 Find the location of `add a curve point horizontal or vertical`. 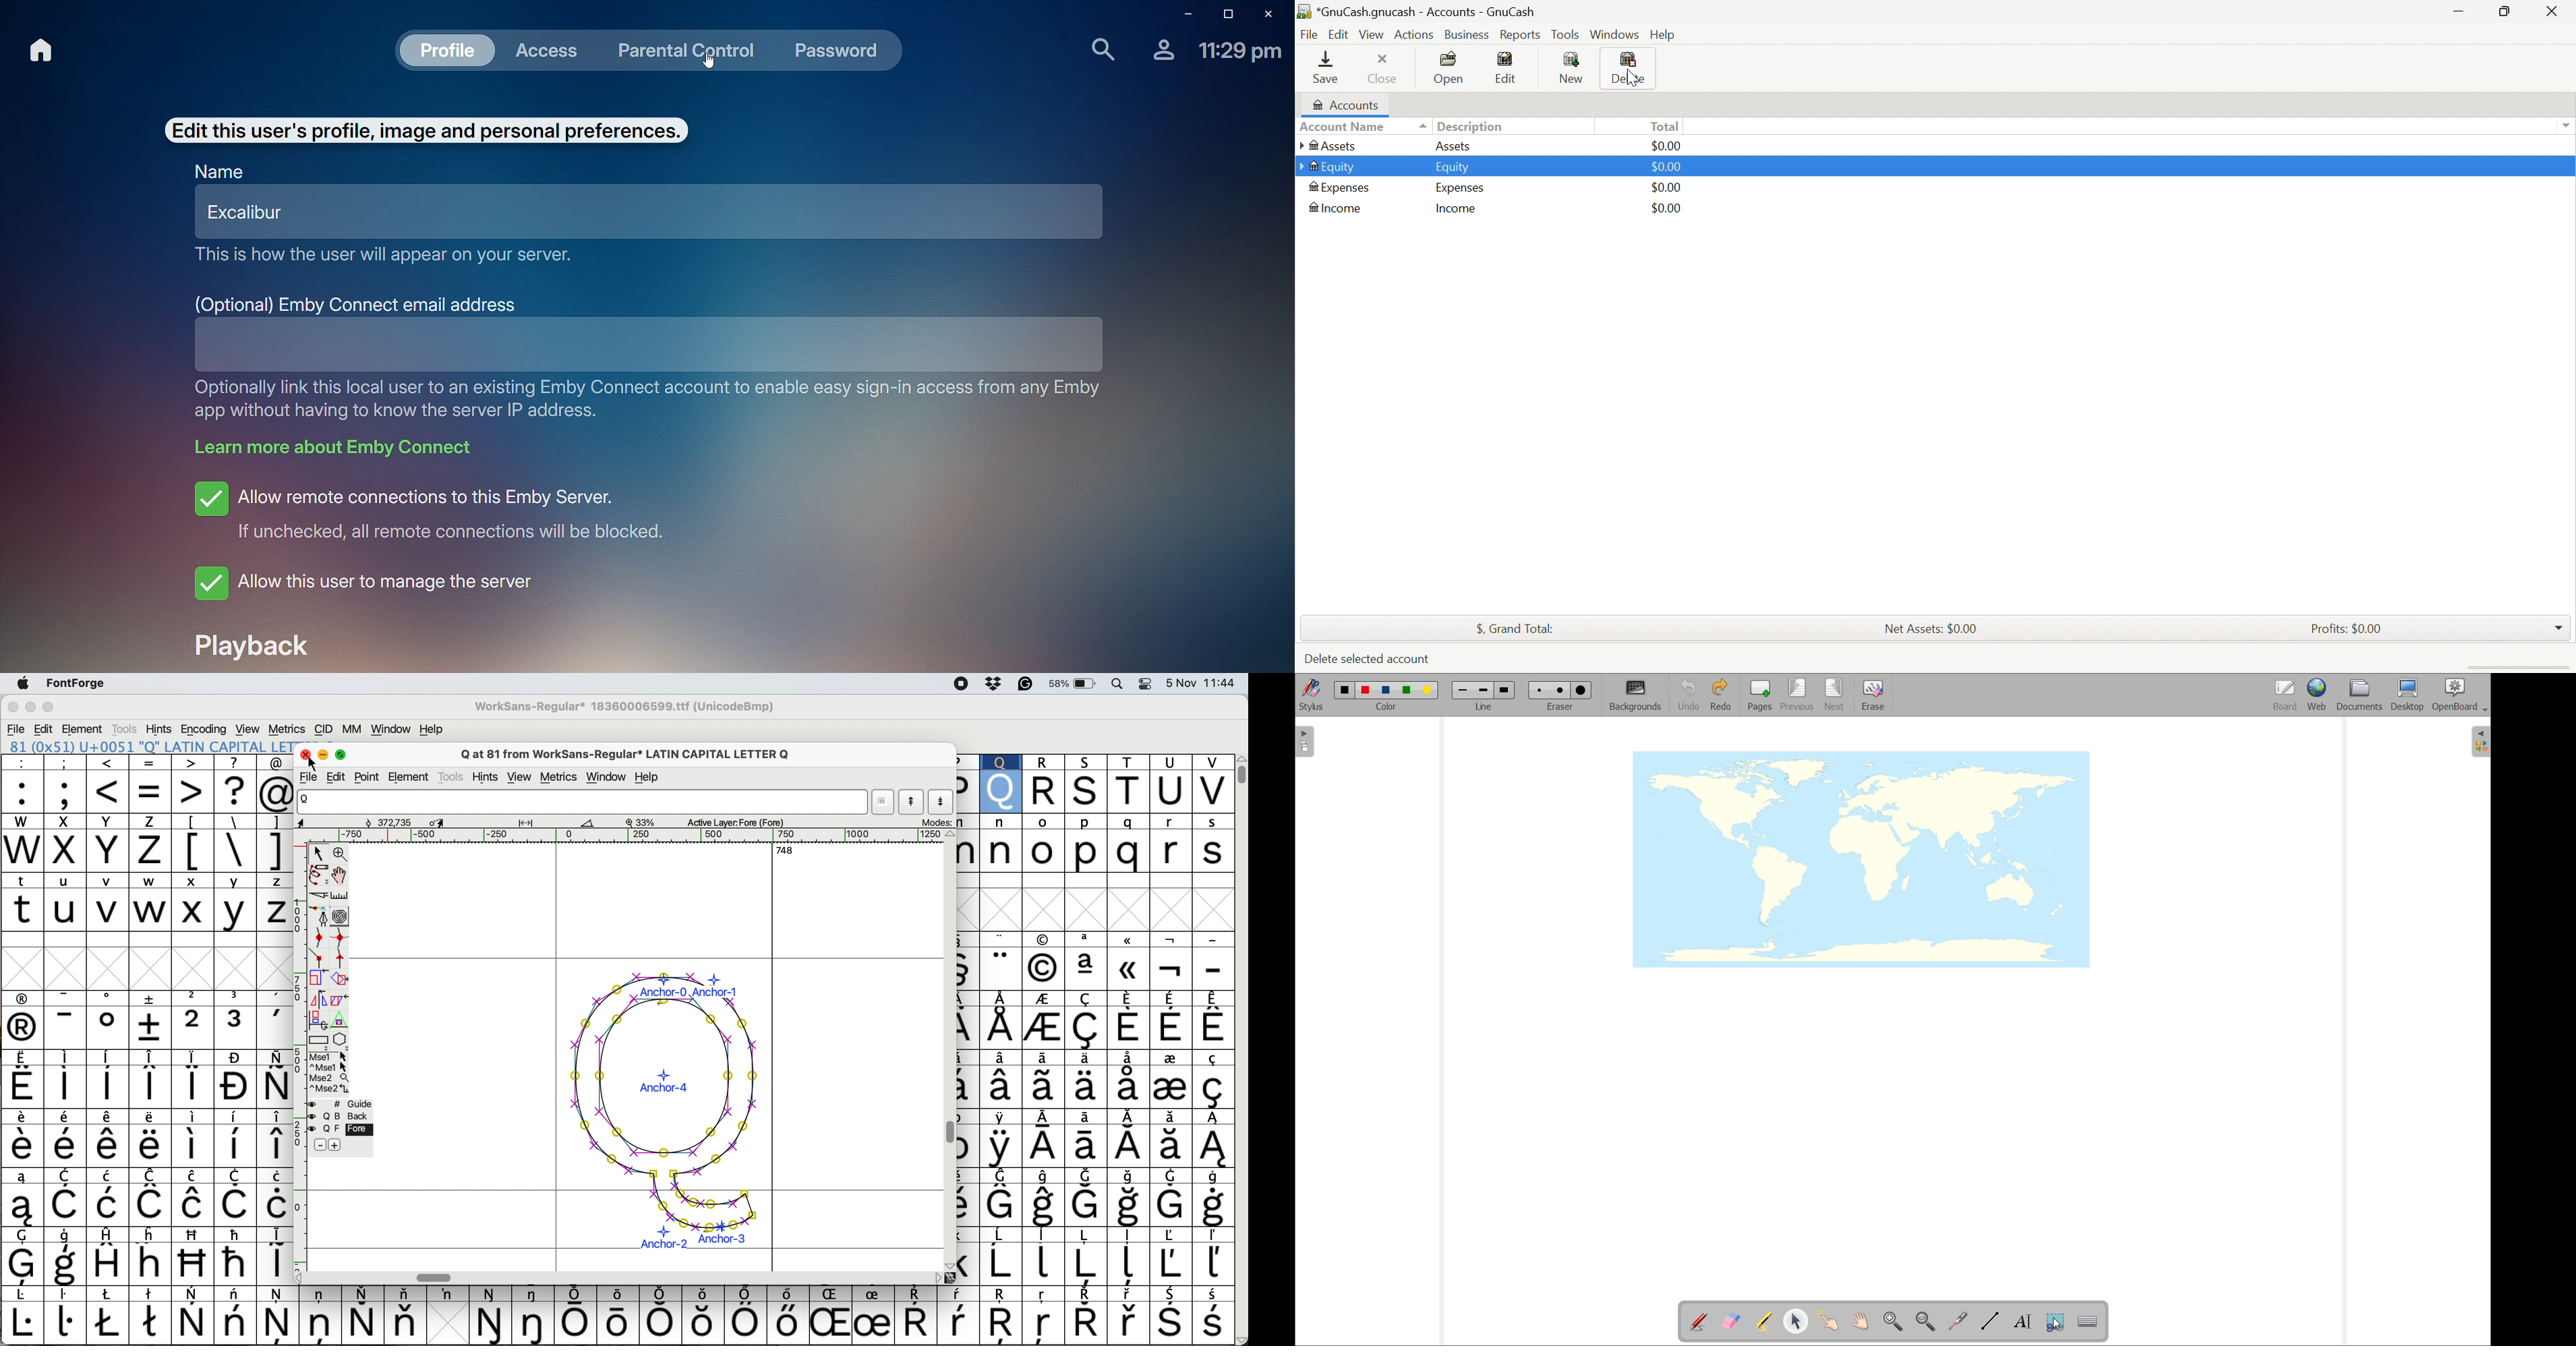

add a curve point horizontal or vertical is located at coordinates (340, 939).